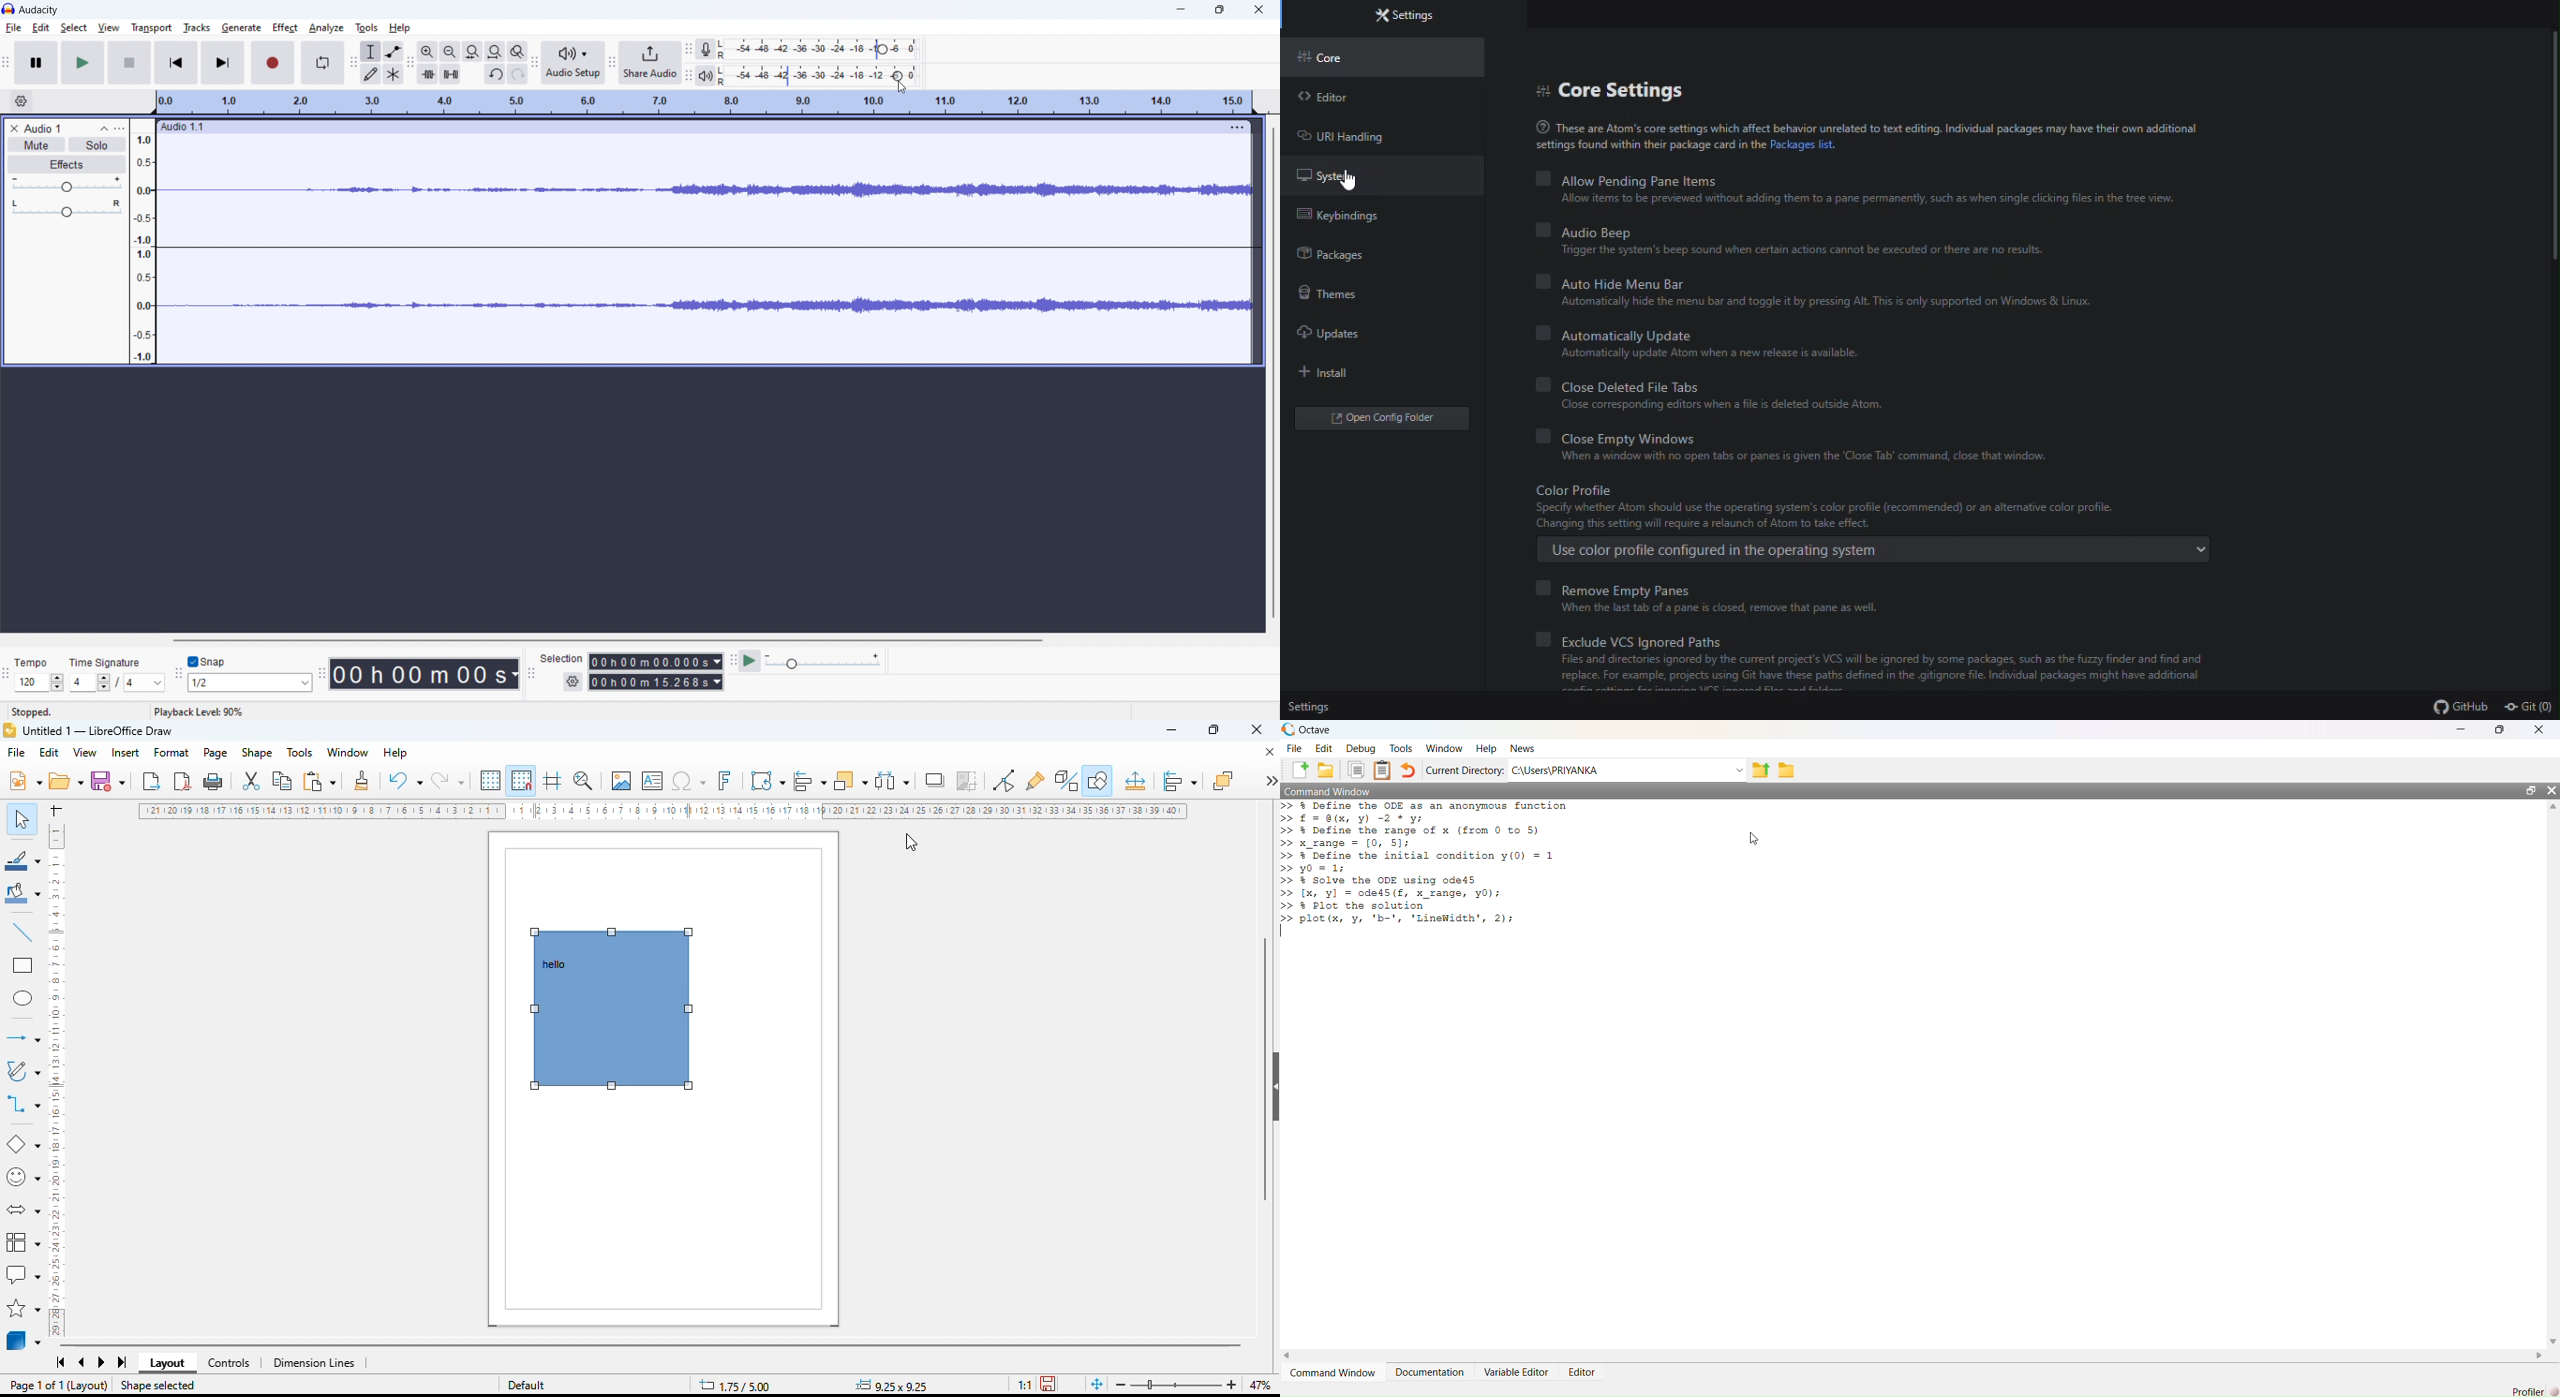 This screenshot has height=1400, width=2576. Describe the element at coordinates (371, 51) in the screenshot. I see `selection tool` at that location.